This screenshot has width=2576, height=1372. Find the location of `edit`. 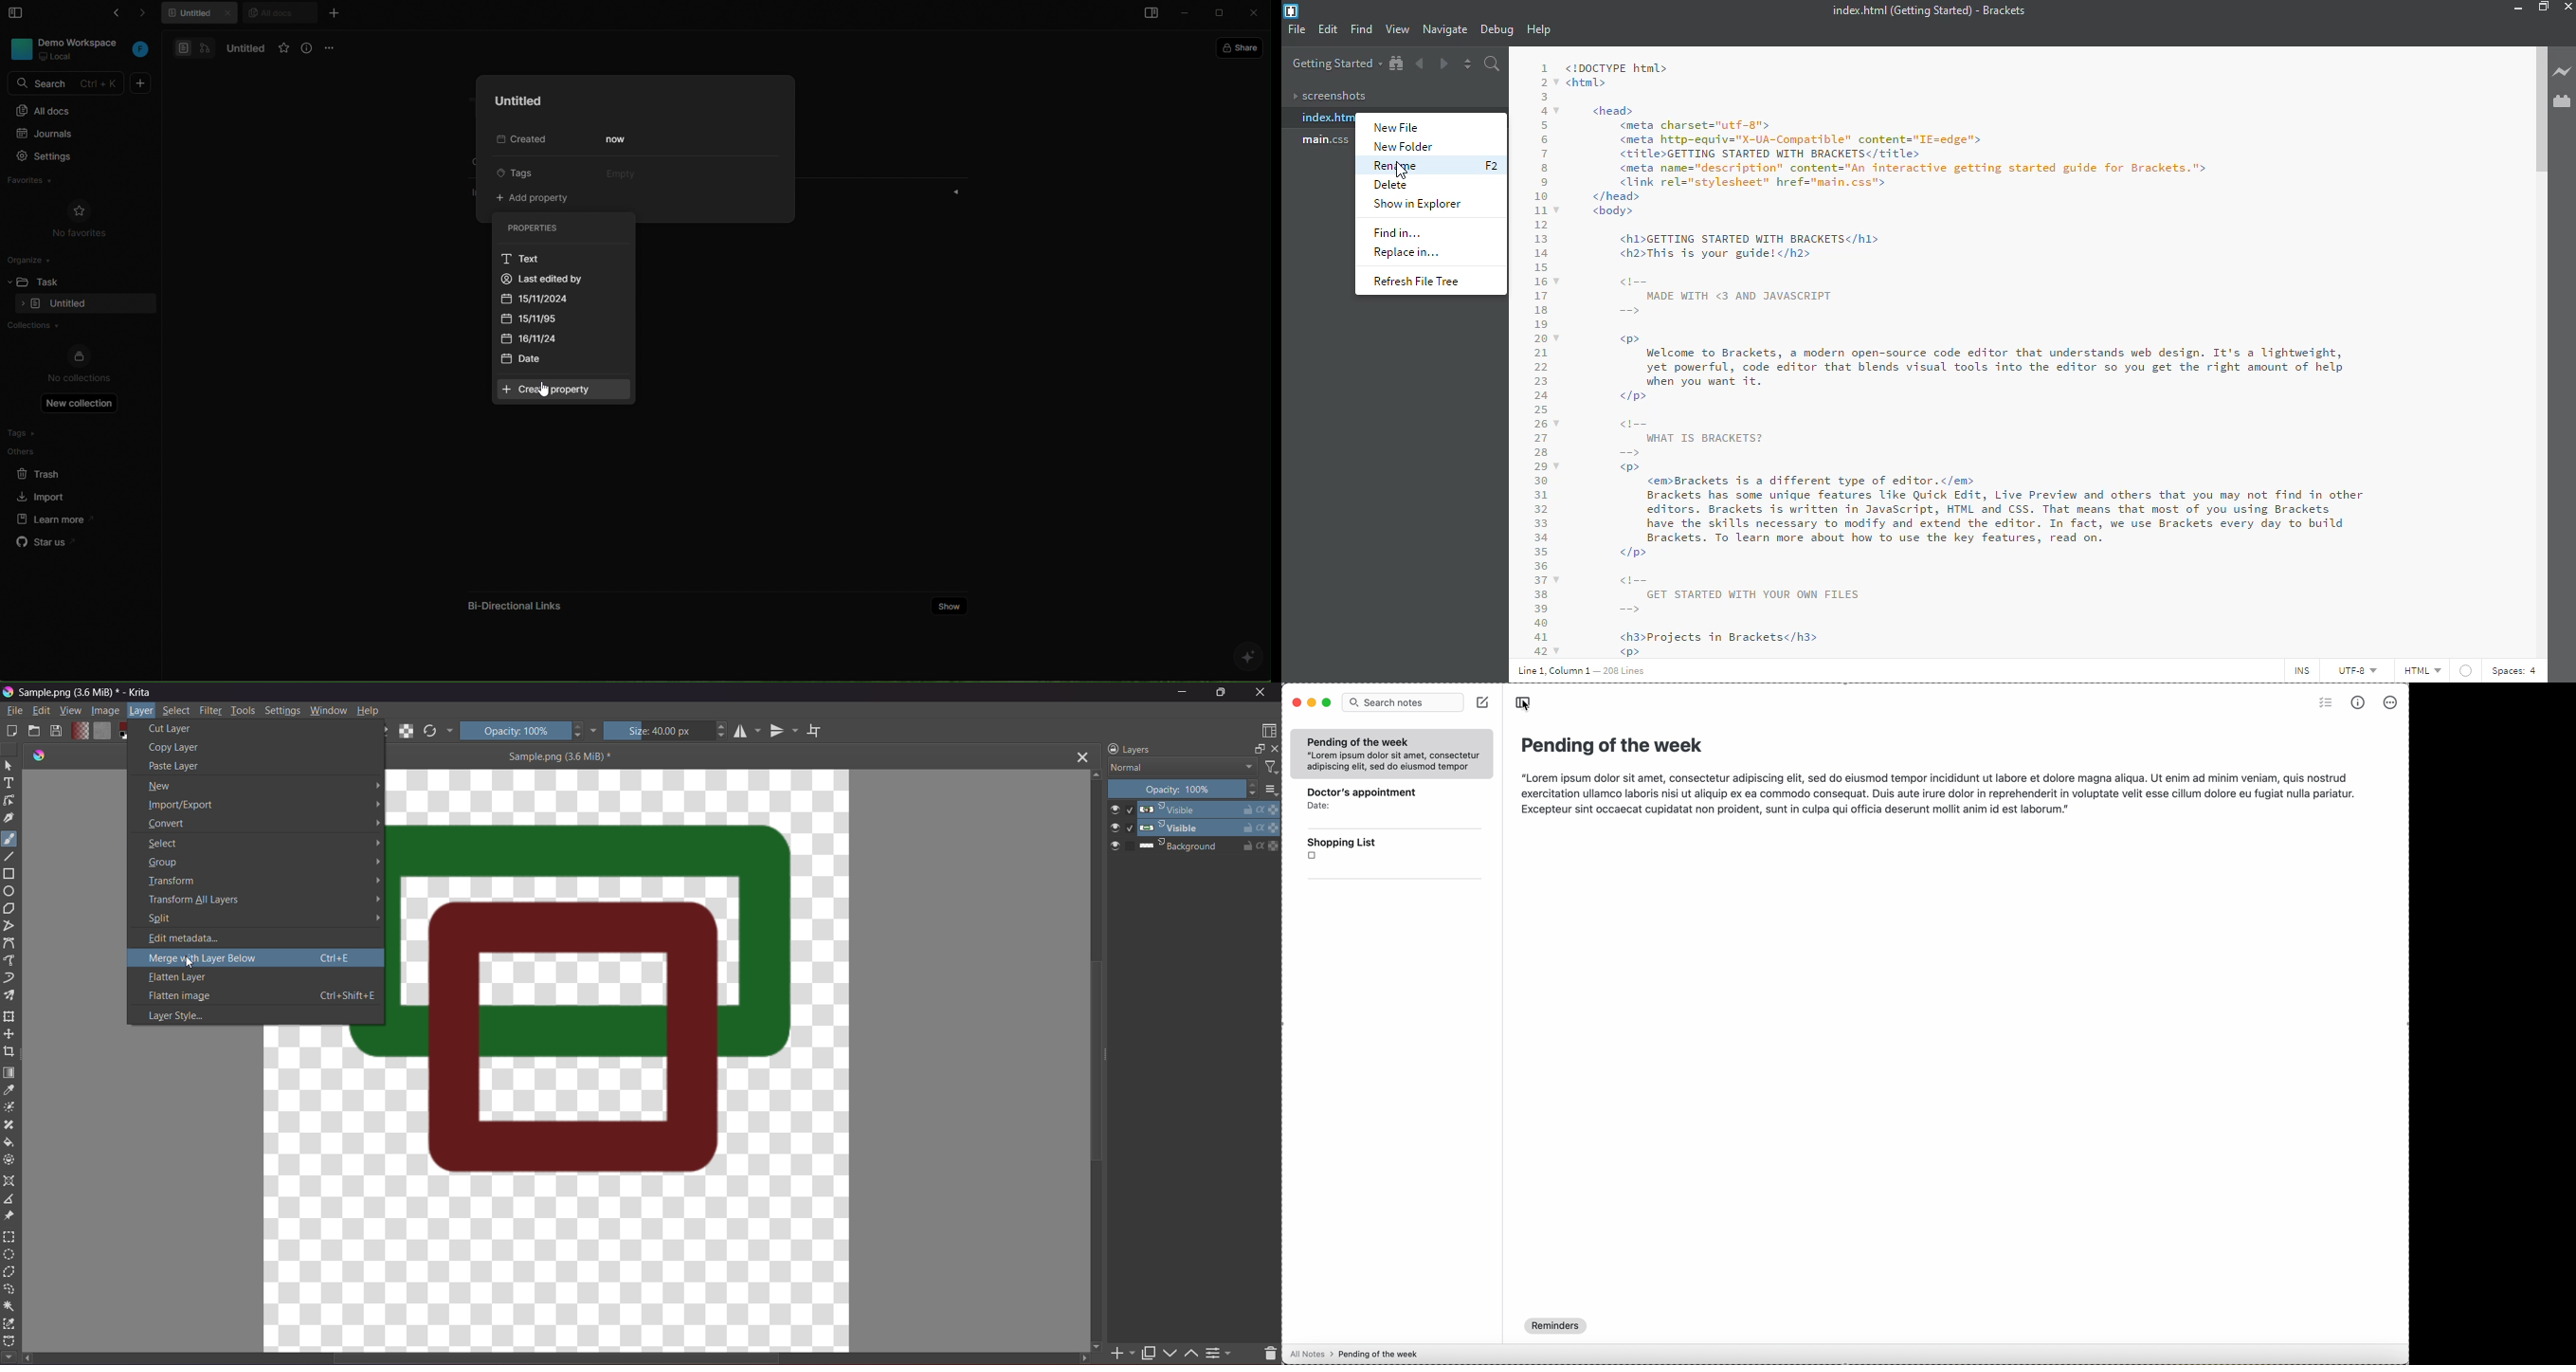

edit is located at coordinates (1328, 30).